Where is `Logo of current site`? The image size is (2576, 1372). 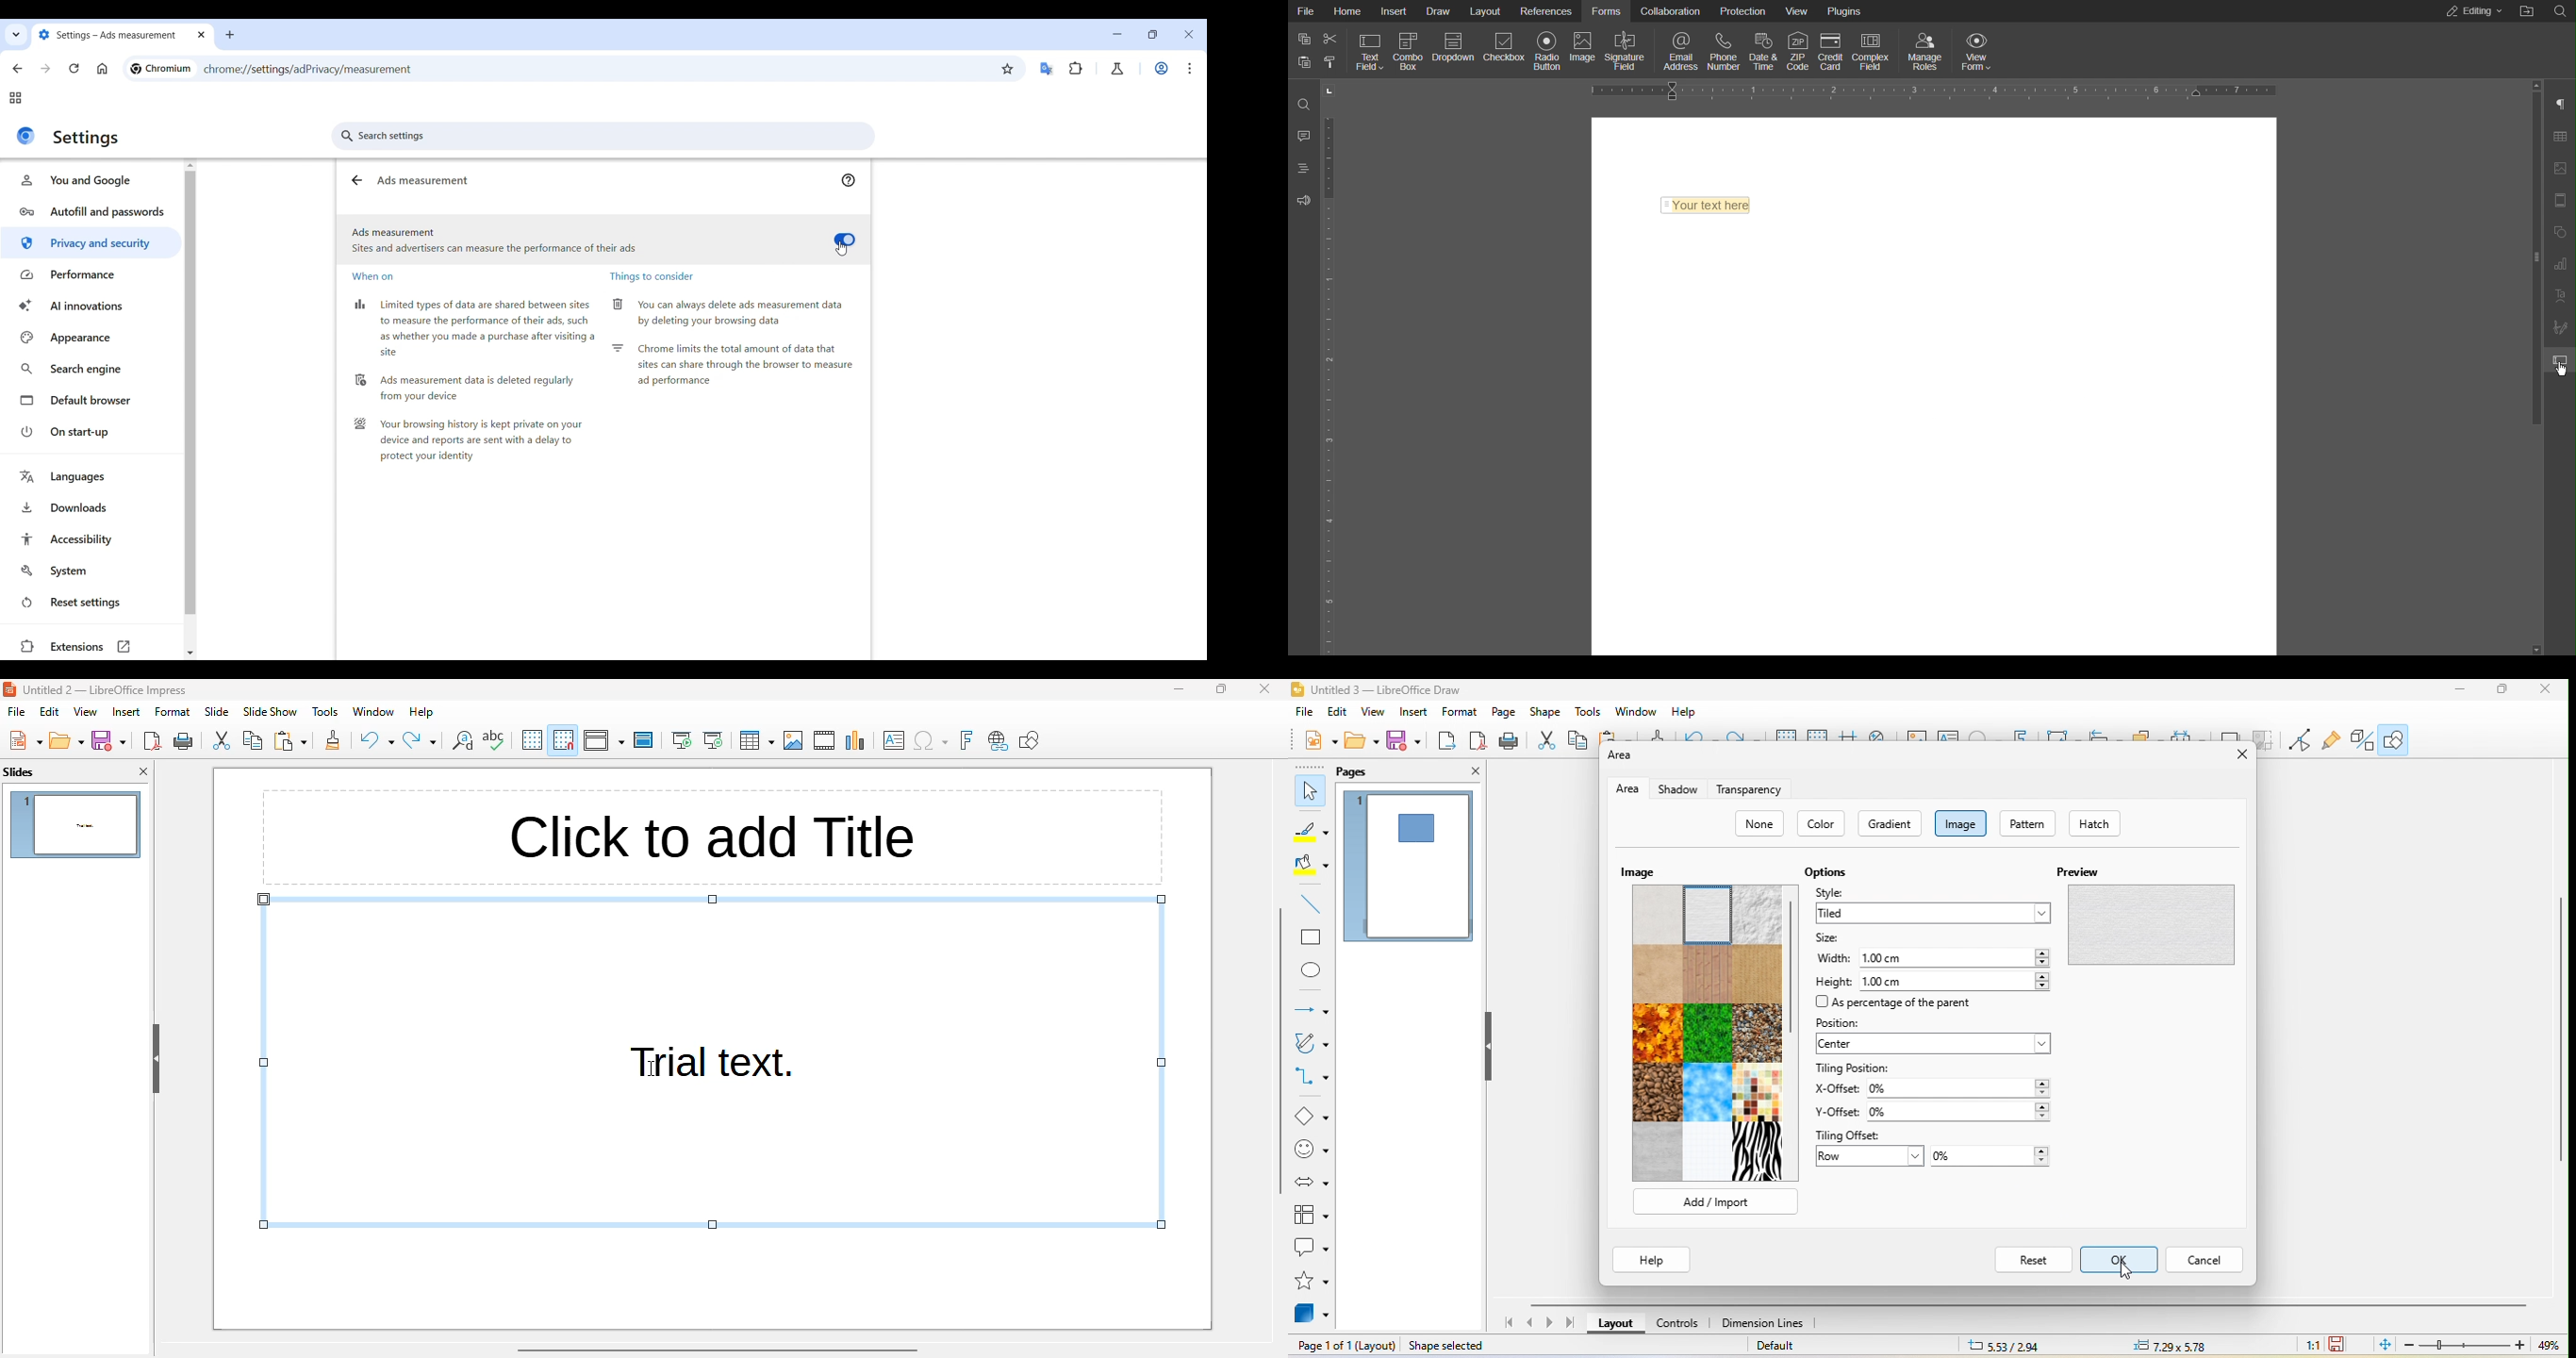
Logo of current site is located at coordinates (26, 136).